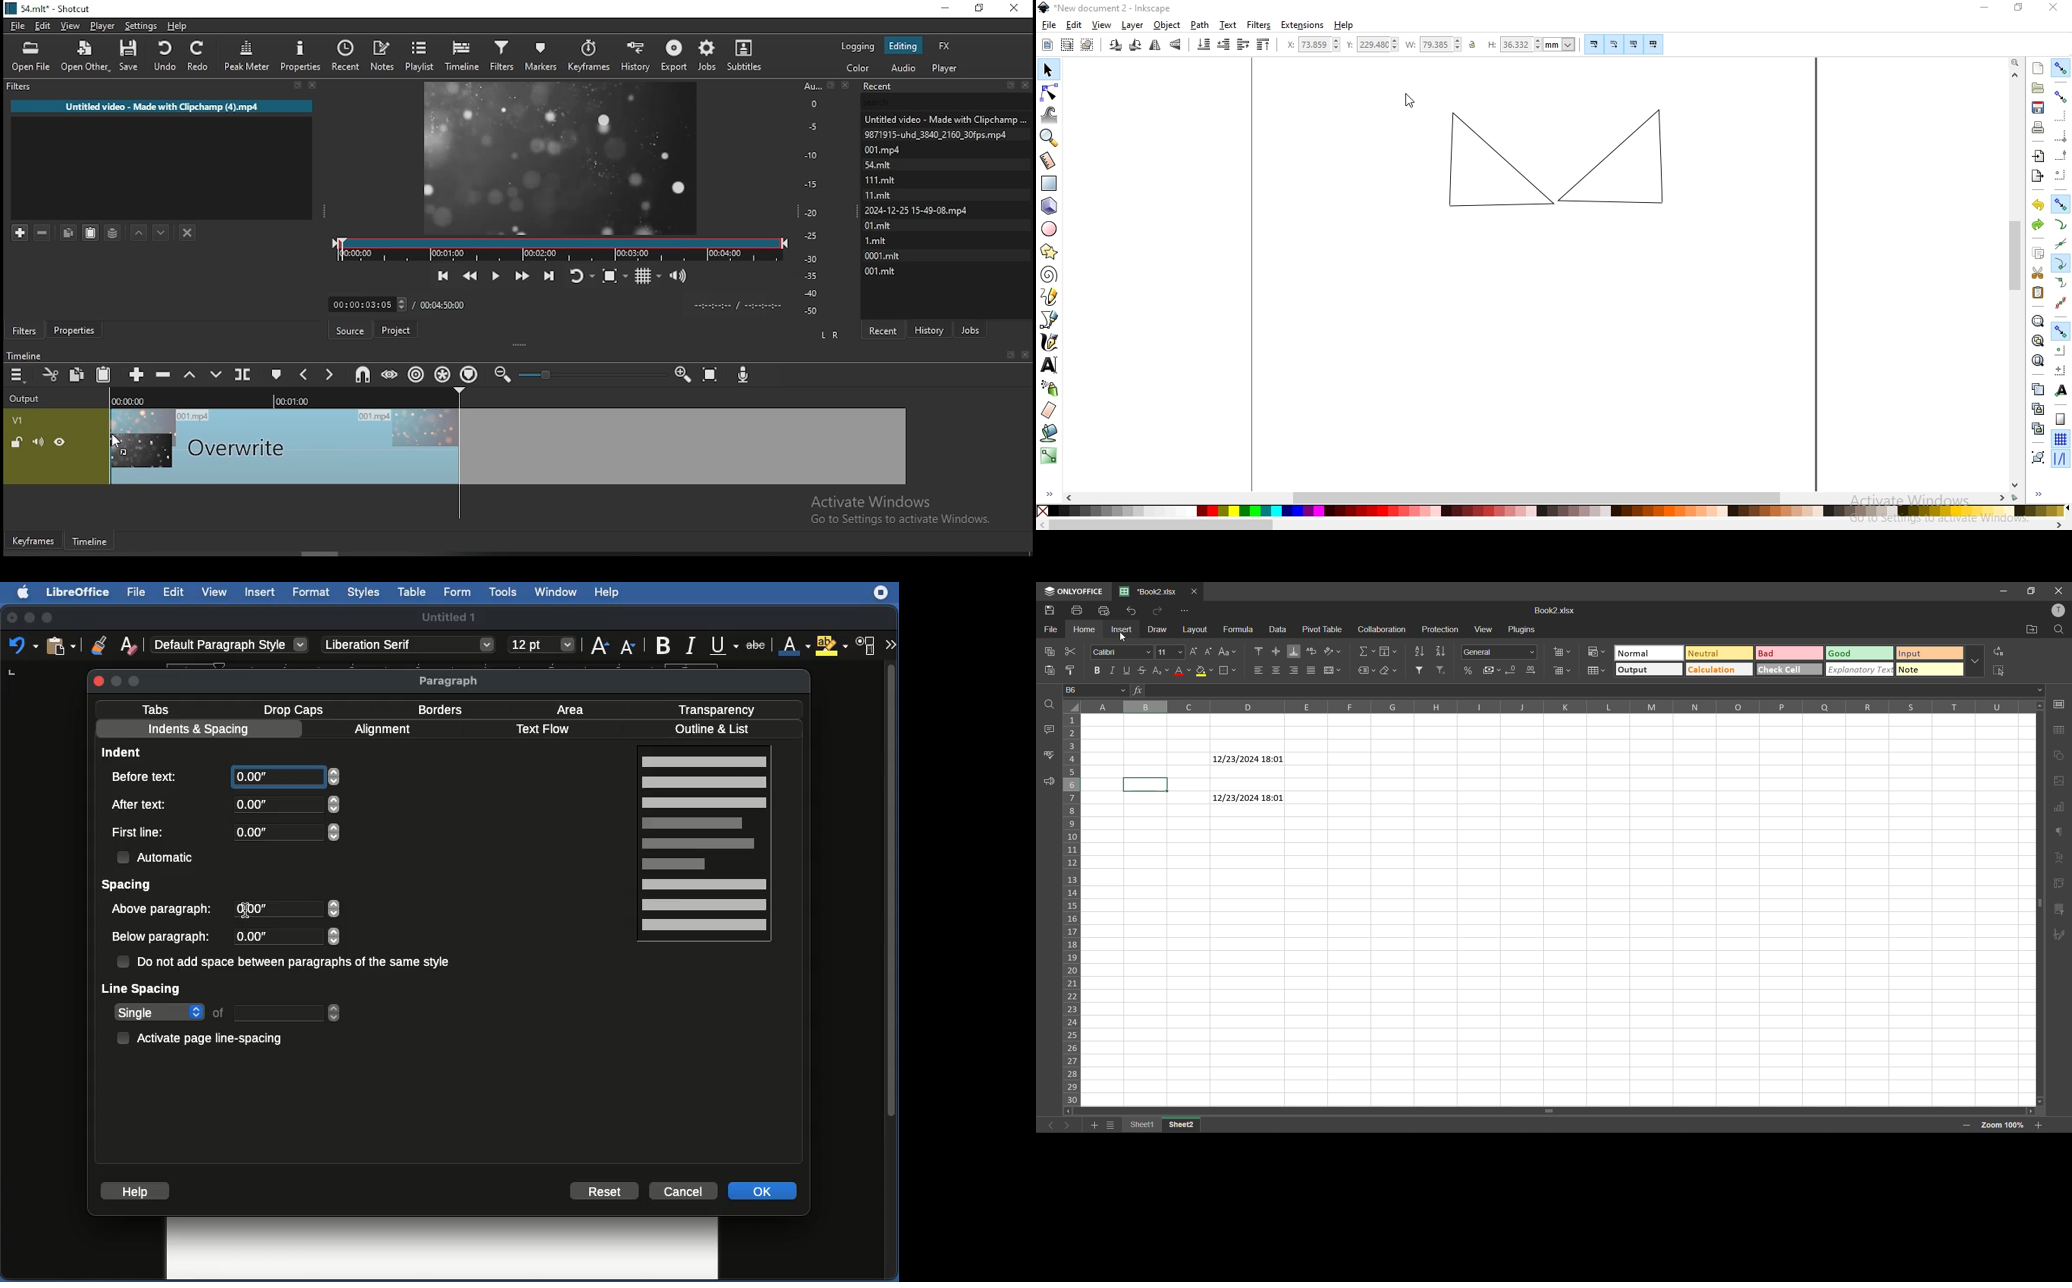 Image resolution: width=2072 pixels, height=1288 pixels. What do you see at coordinates (22, 355) in the screenshot?
I see `timeline` at bounding box center [22, 355].